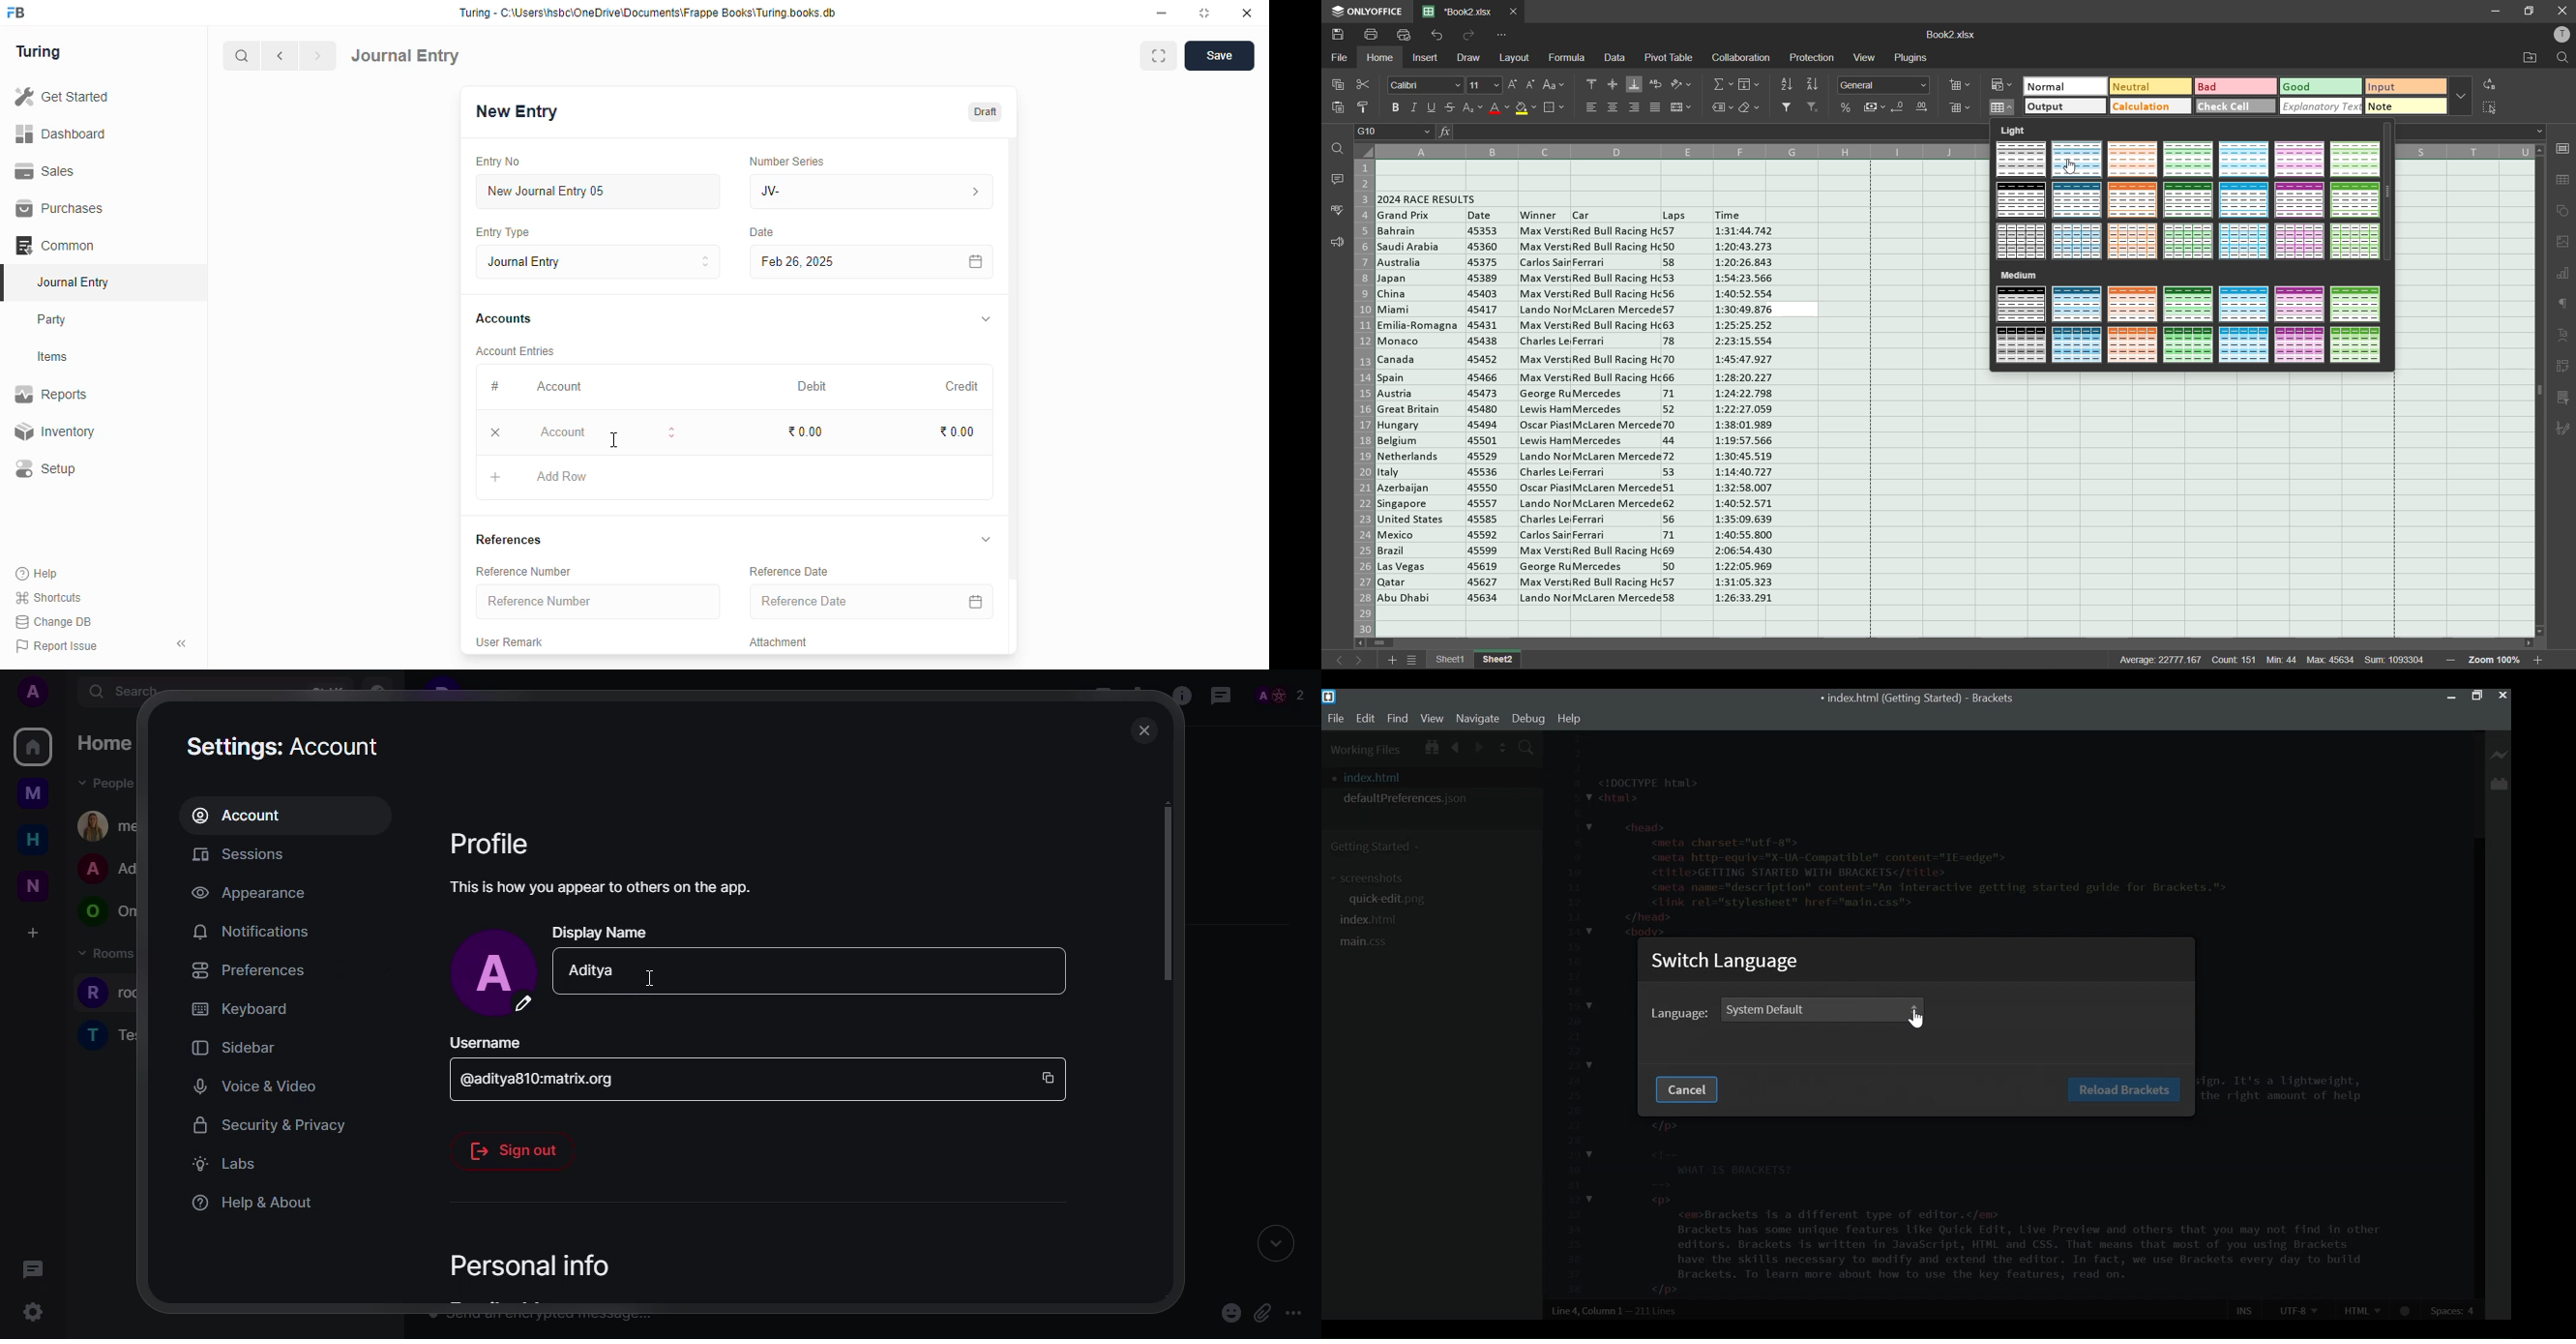 The width and height of the screenshot is (2576, 1344). What do you see at coordinates (1788, 85) in the screenshot?
I see `sort ascending` at bounding box center [1788, 85].